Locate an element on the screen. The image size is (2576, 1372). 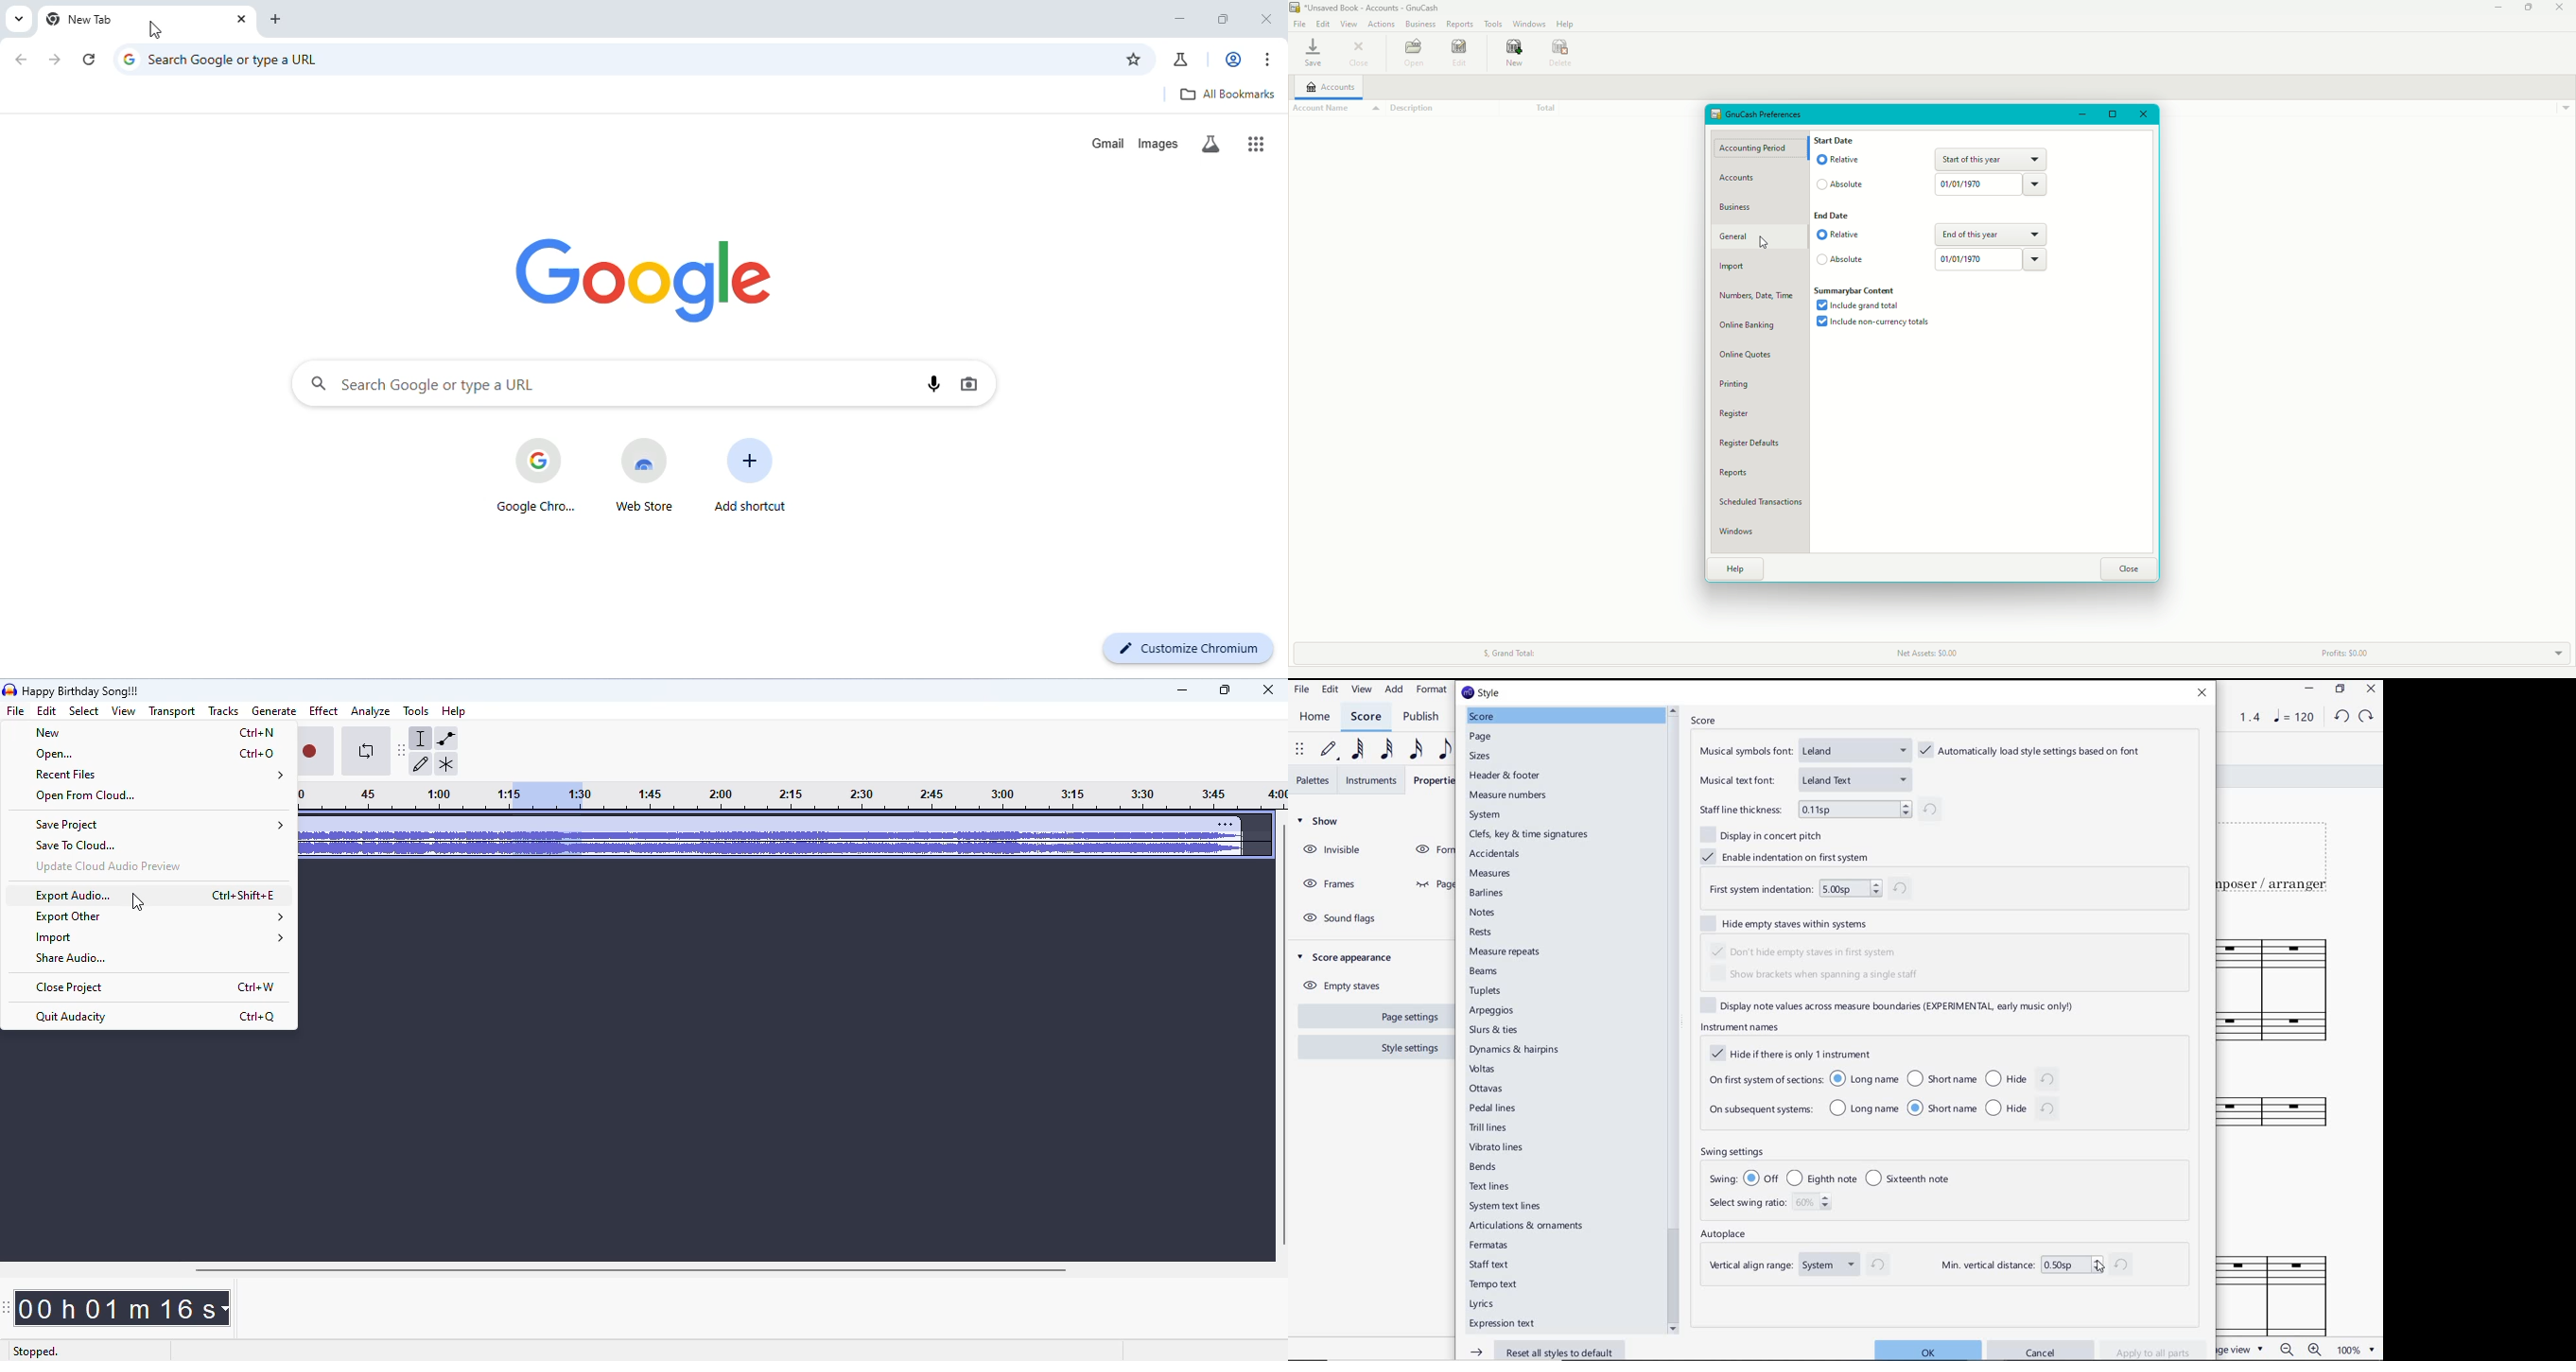
VIEW is located at coordinates (1363, 690).